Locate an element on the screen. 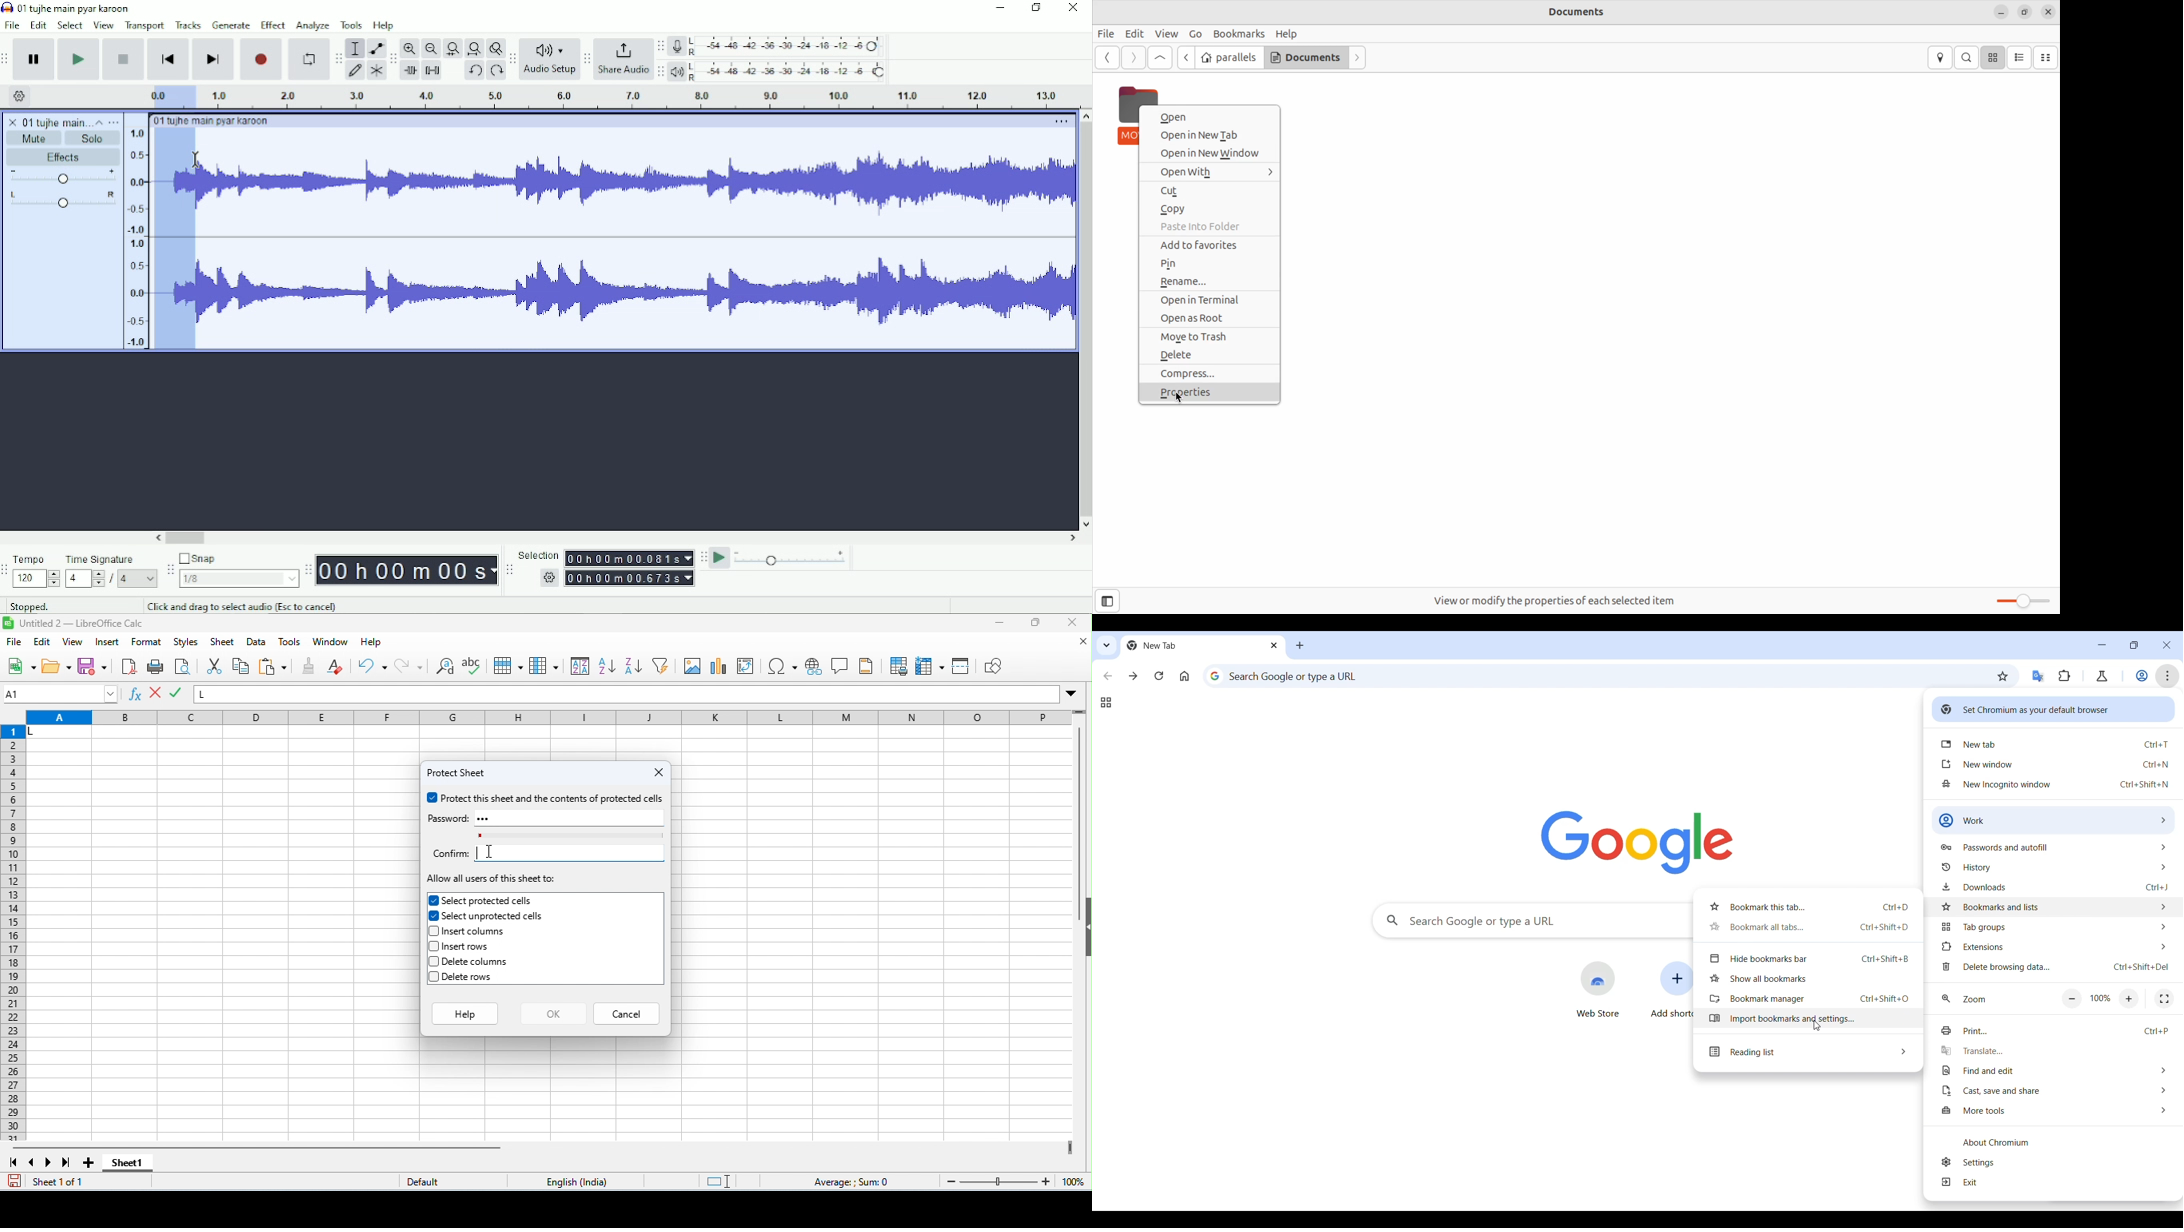  Snap is located at coordinates (238, 559).